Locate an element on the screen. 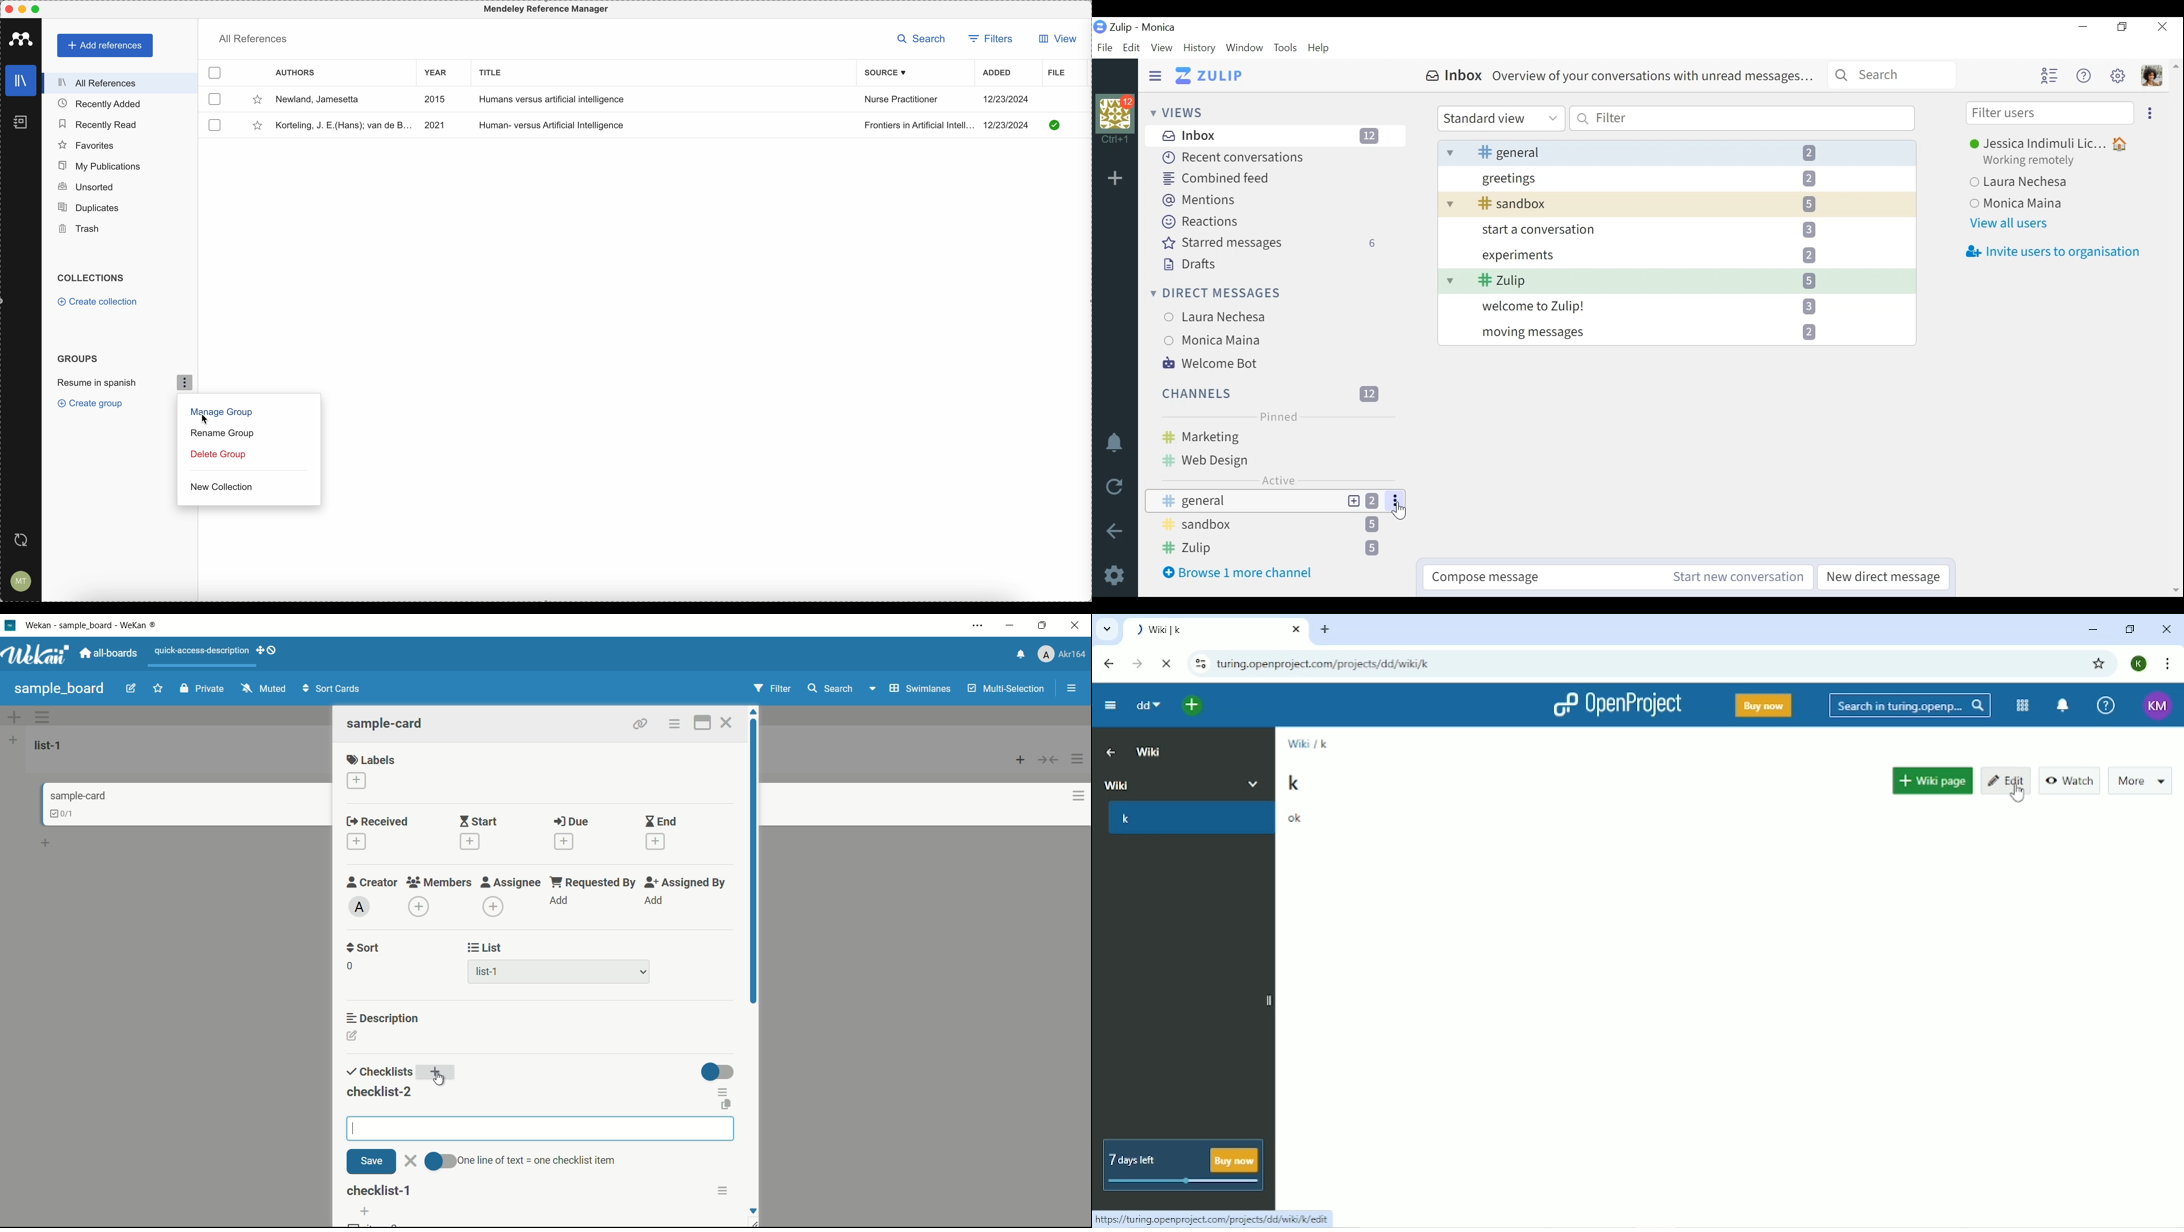 The height and width of the screenshot is (1232, 2184). Customize and control google chrome is located at coordinates (2166, 664).